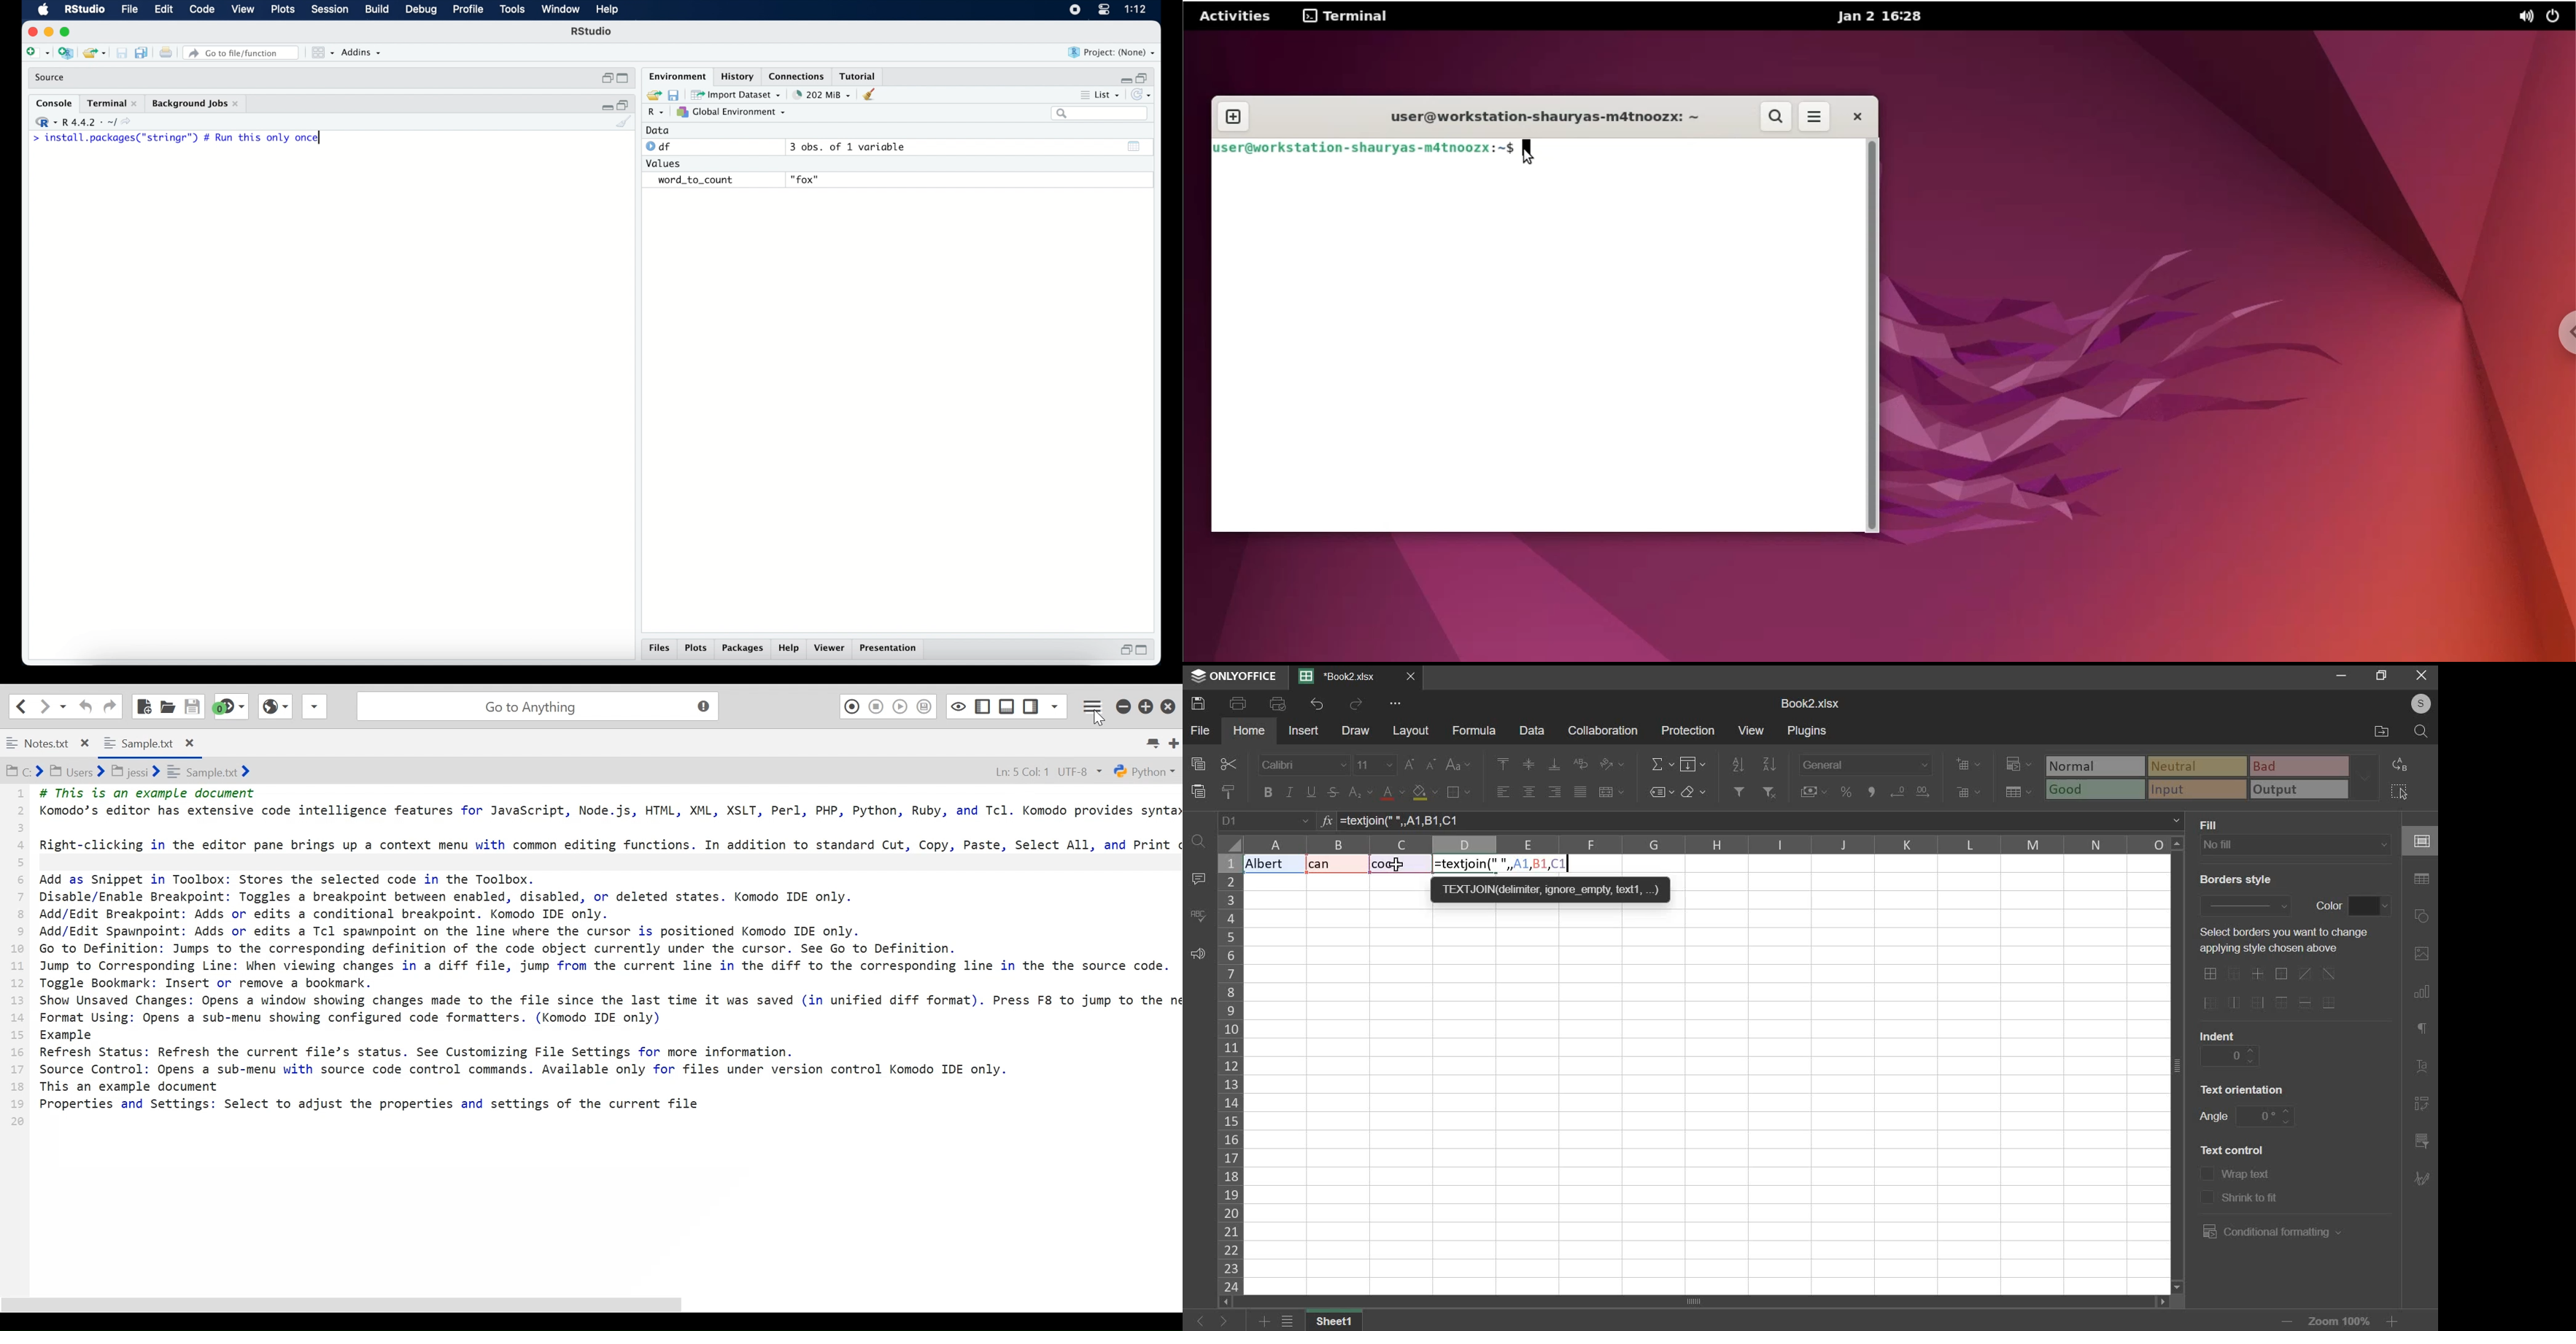 Image resolution: width=2576 pixels, height=1344 pixels. Describe the element at coordinates (658, 130) in the screenshot. I see `data` at that location.